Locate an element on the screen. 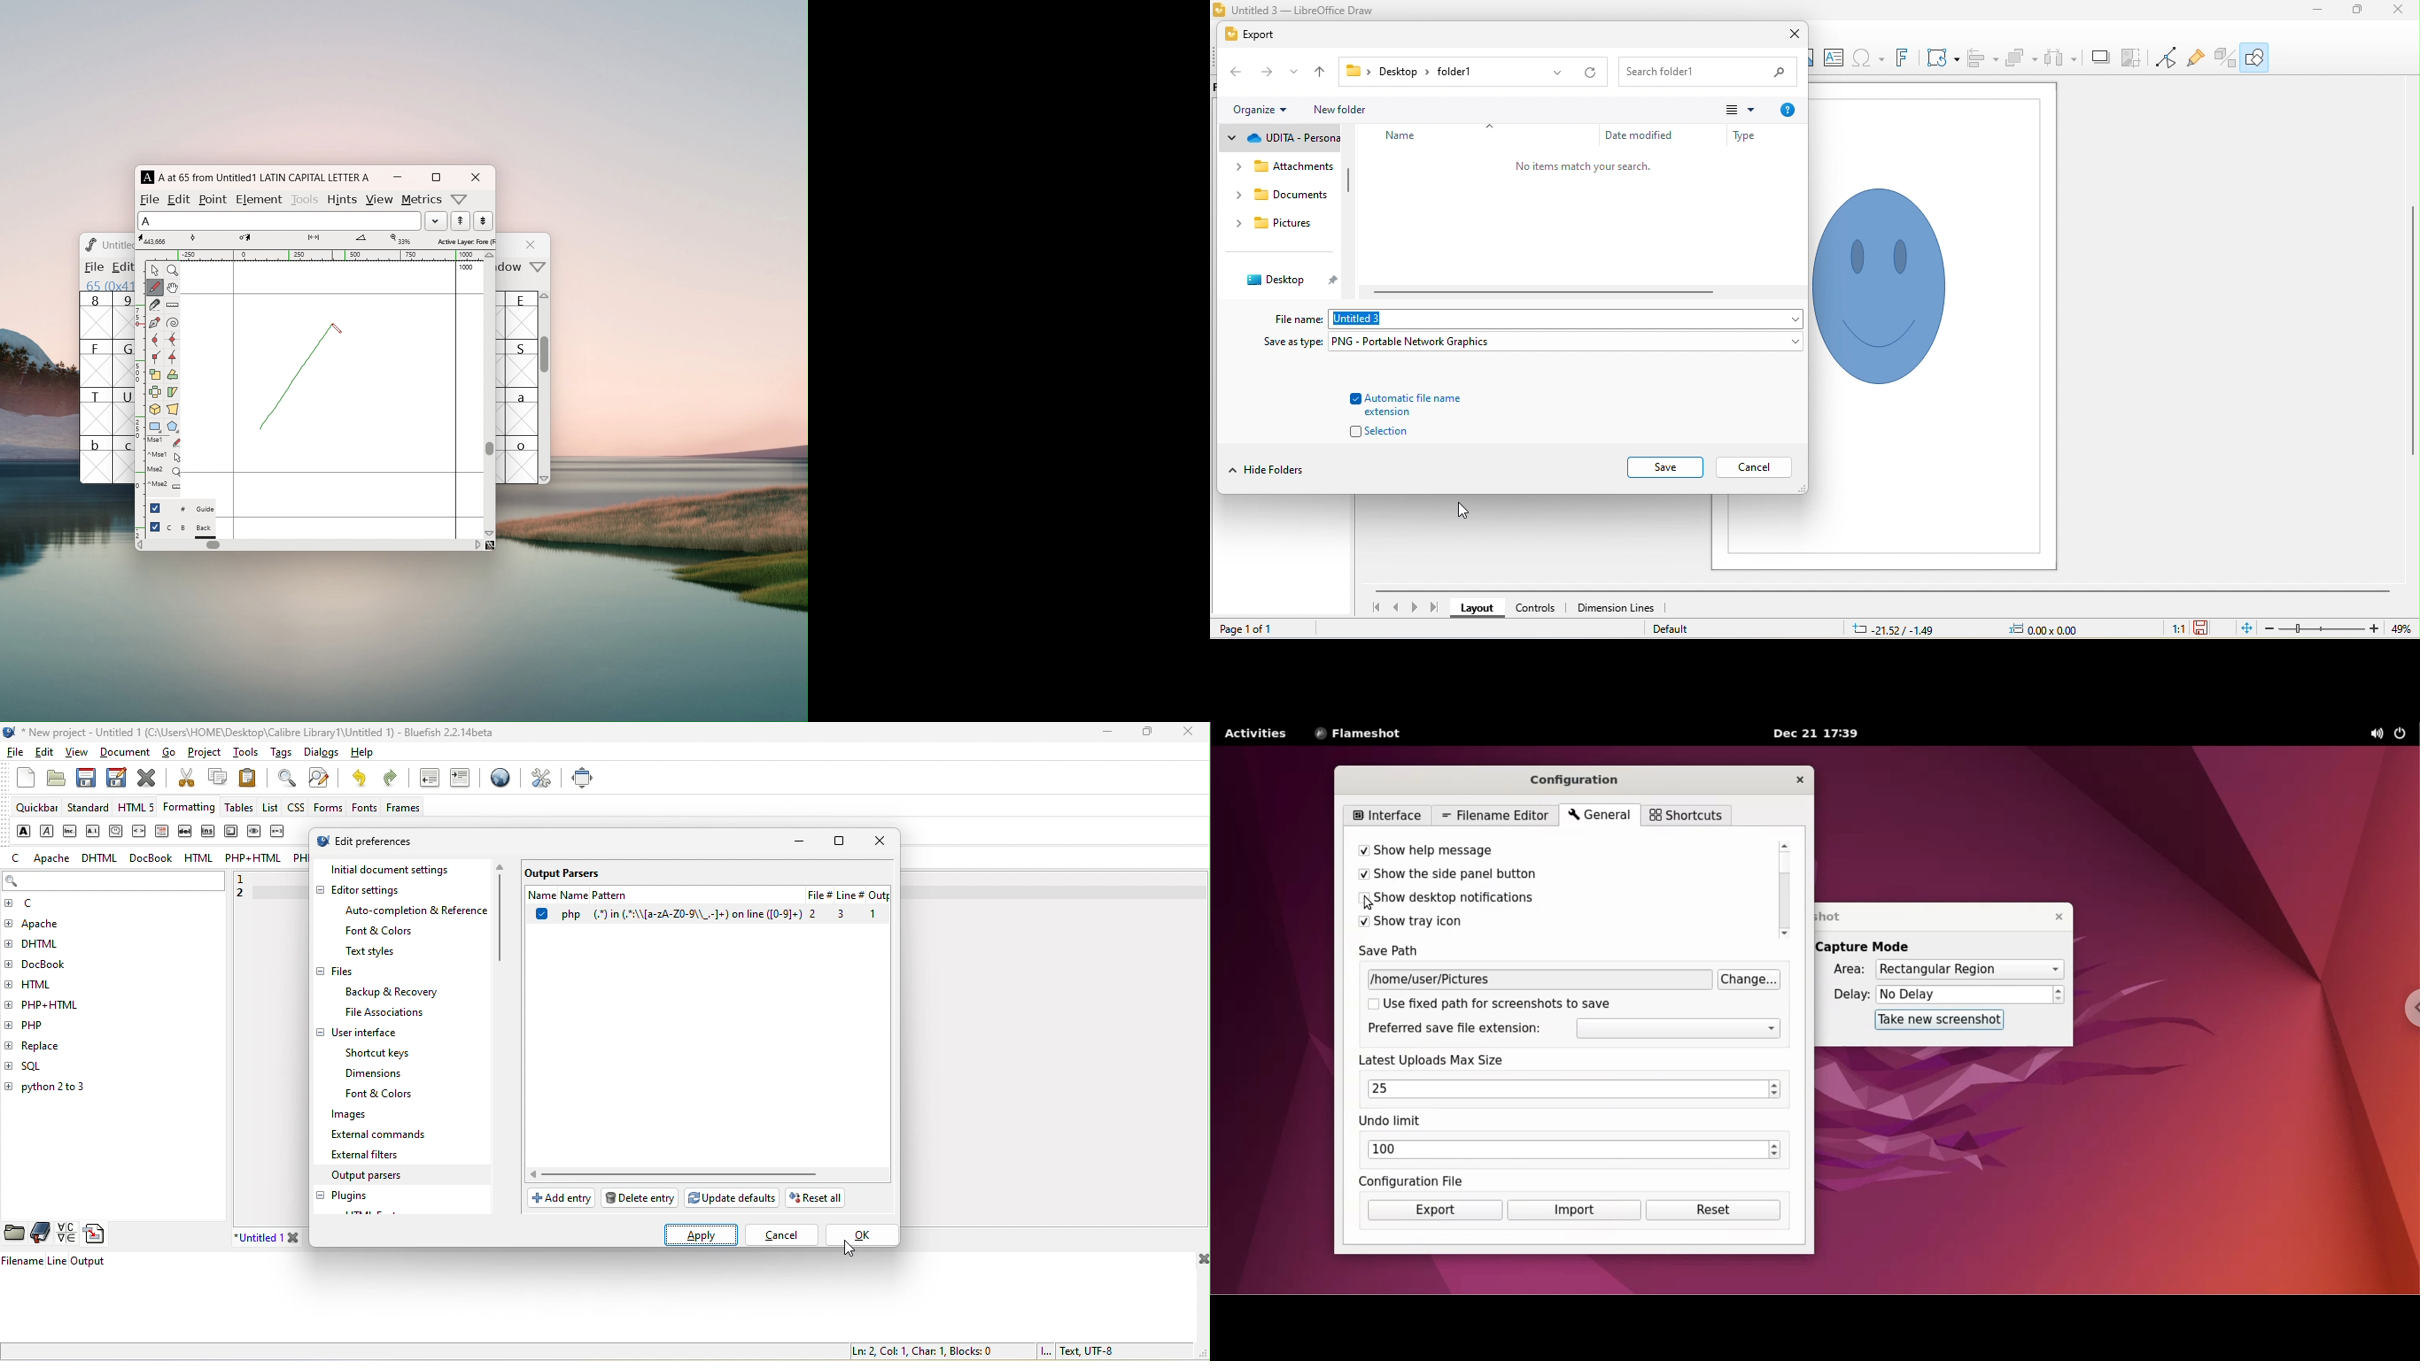  external commands is located at coordinates (384, 1136).